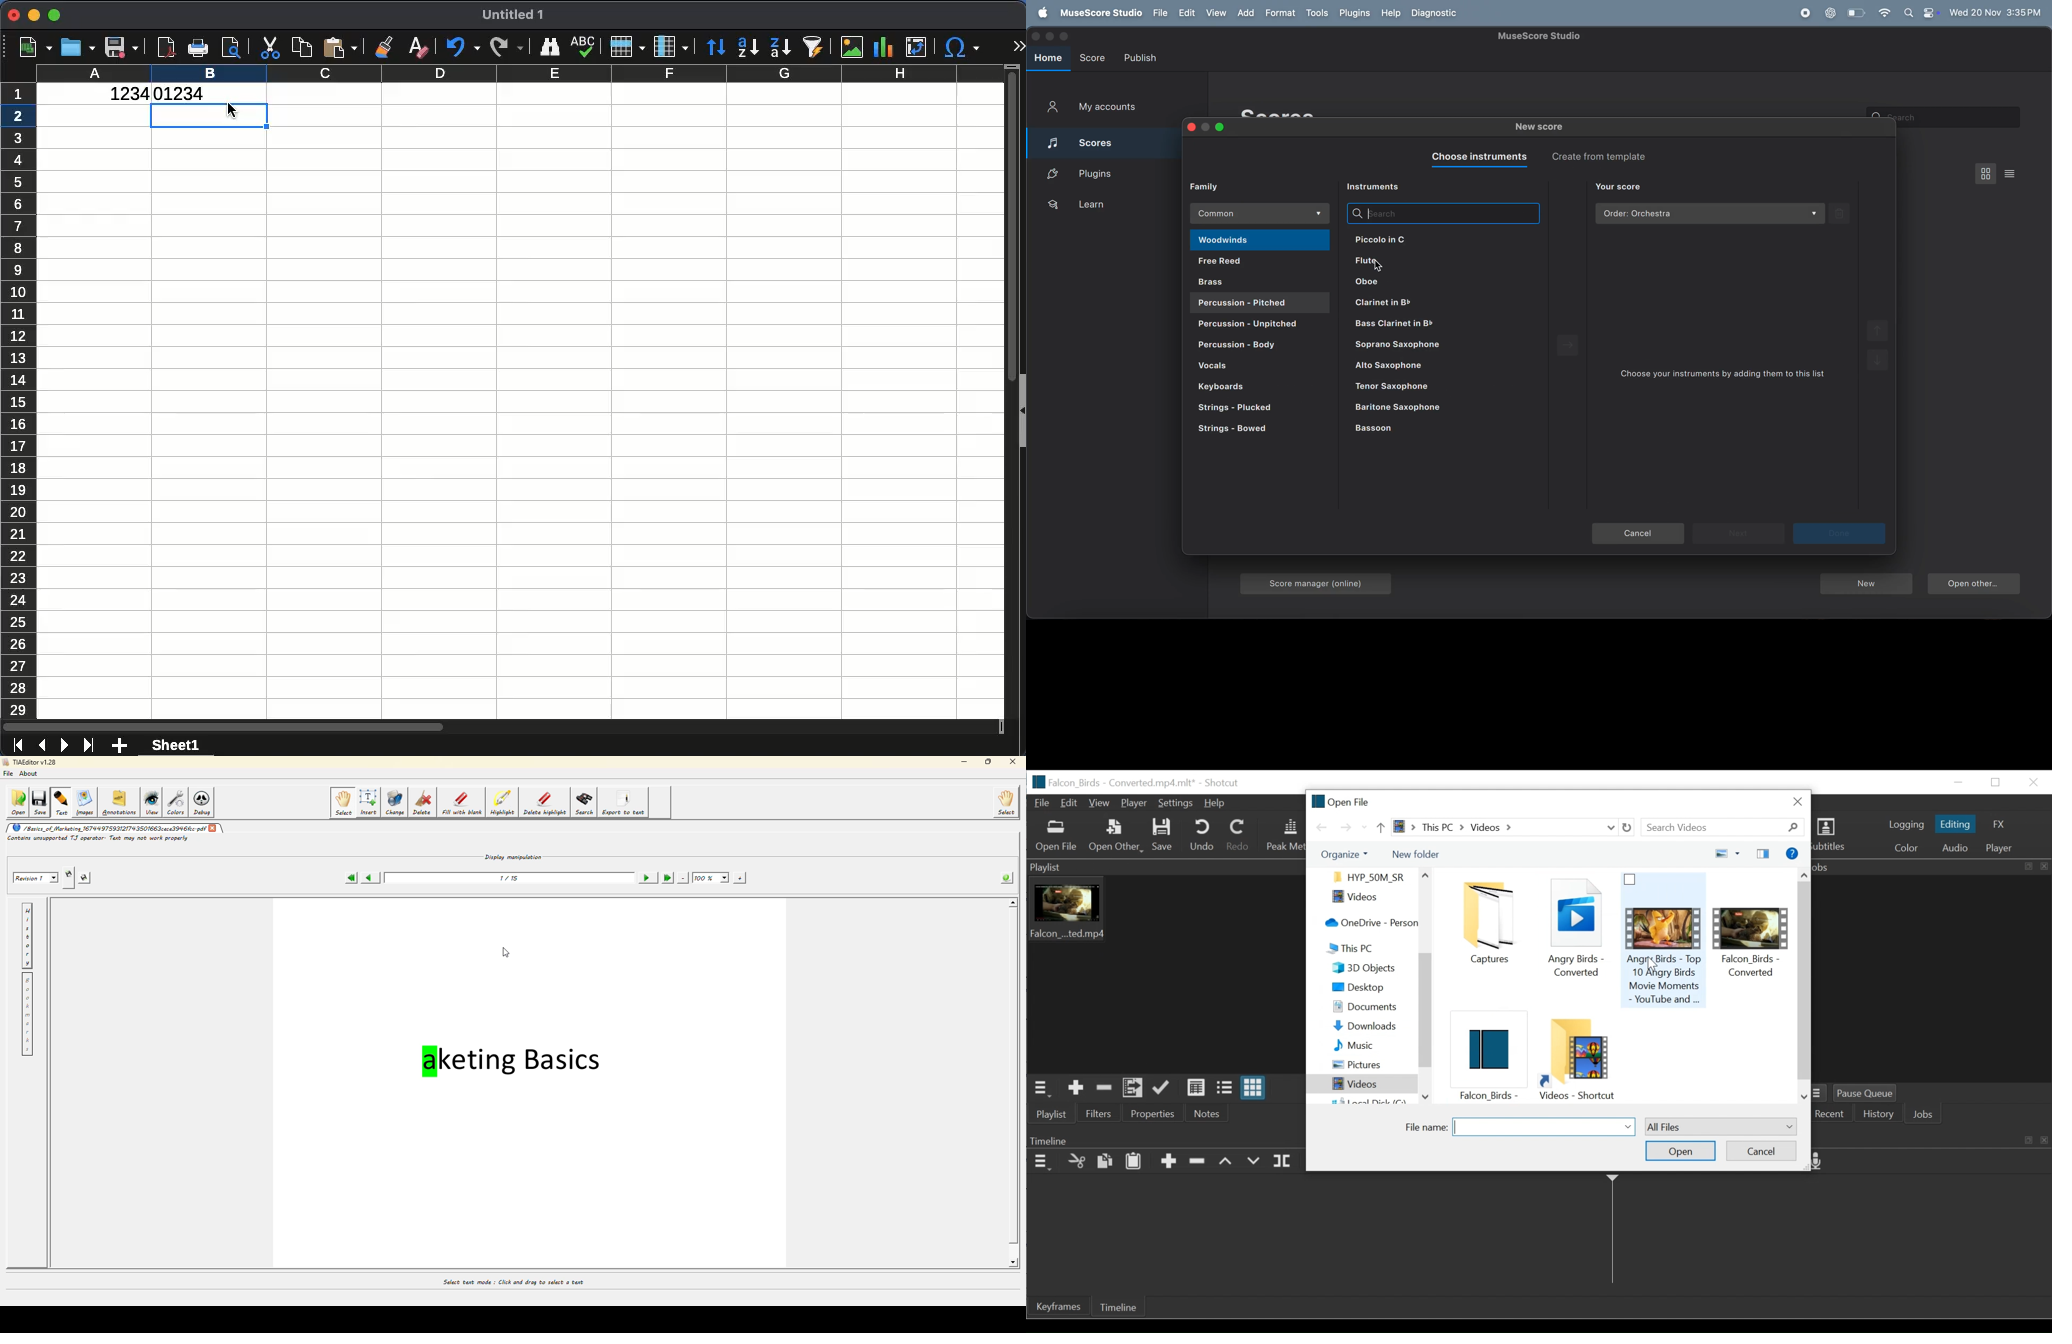 The height and width of the screenshot is (1344, 2072). I want to click on family, so click(1211, 186).